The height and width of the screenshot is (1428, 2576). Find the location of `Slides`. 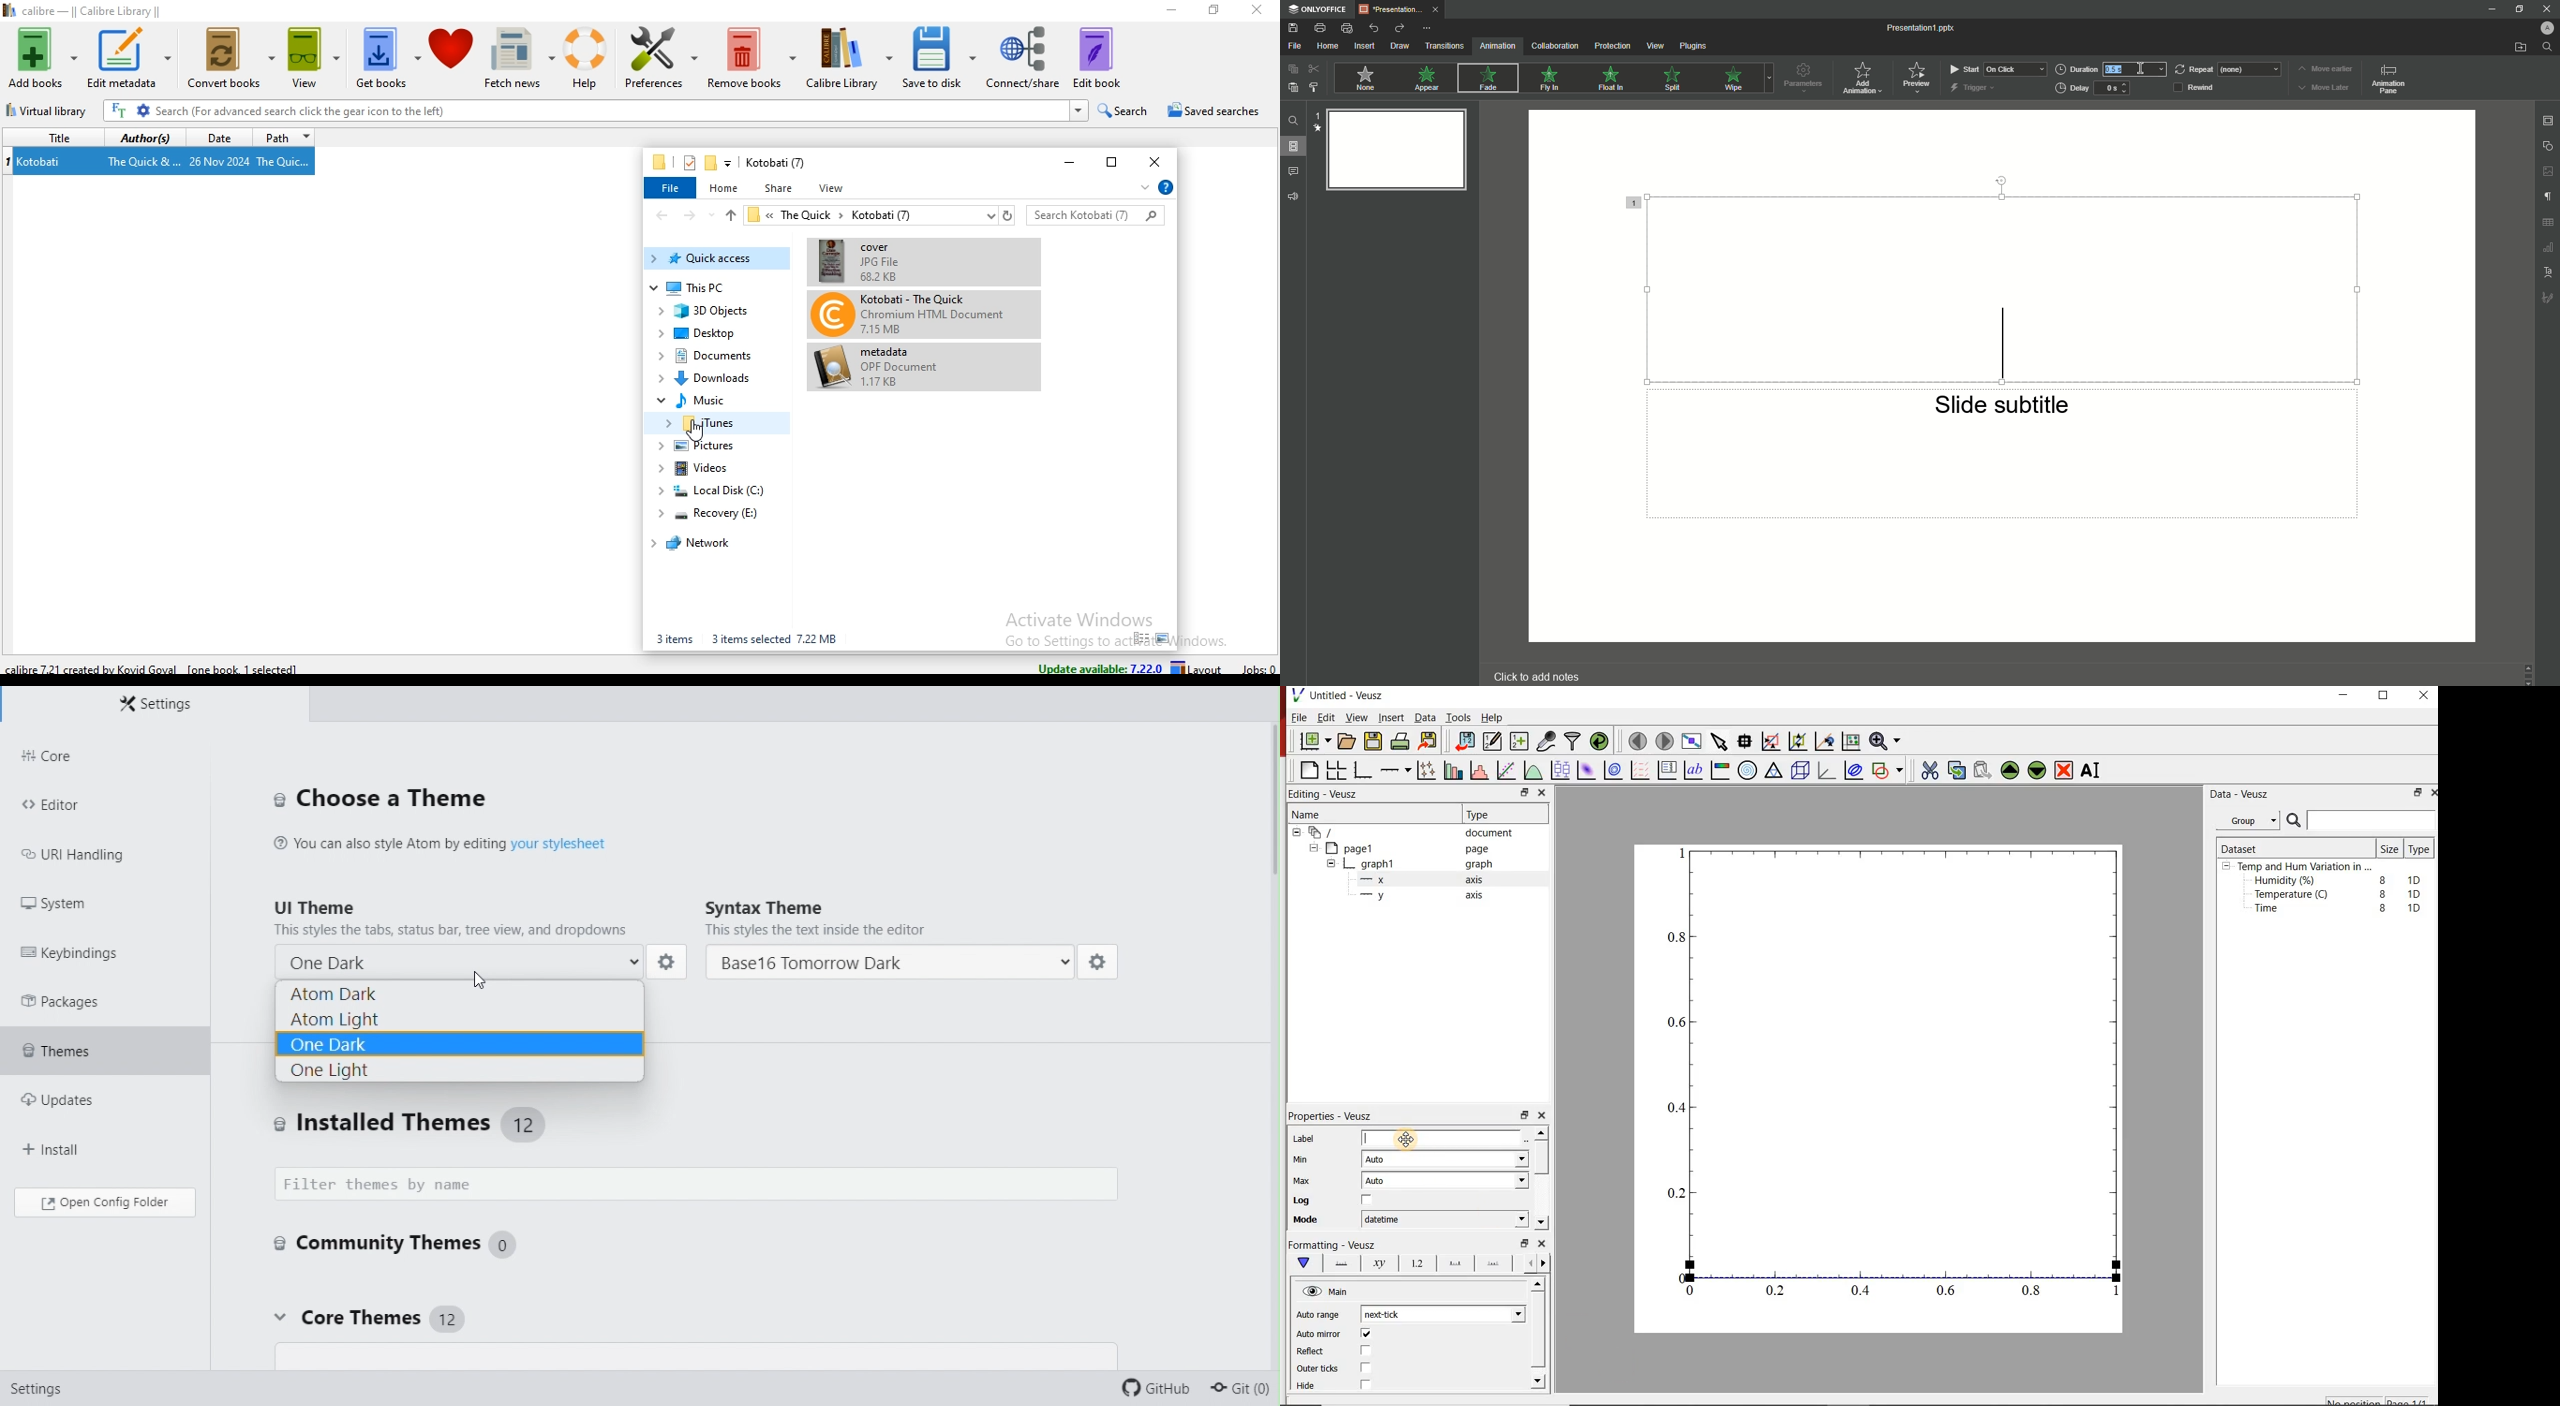

Slides is located at coordinates (1294, 146).